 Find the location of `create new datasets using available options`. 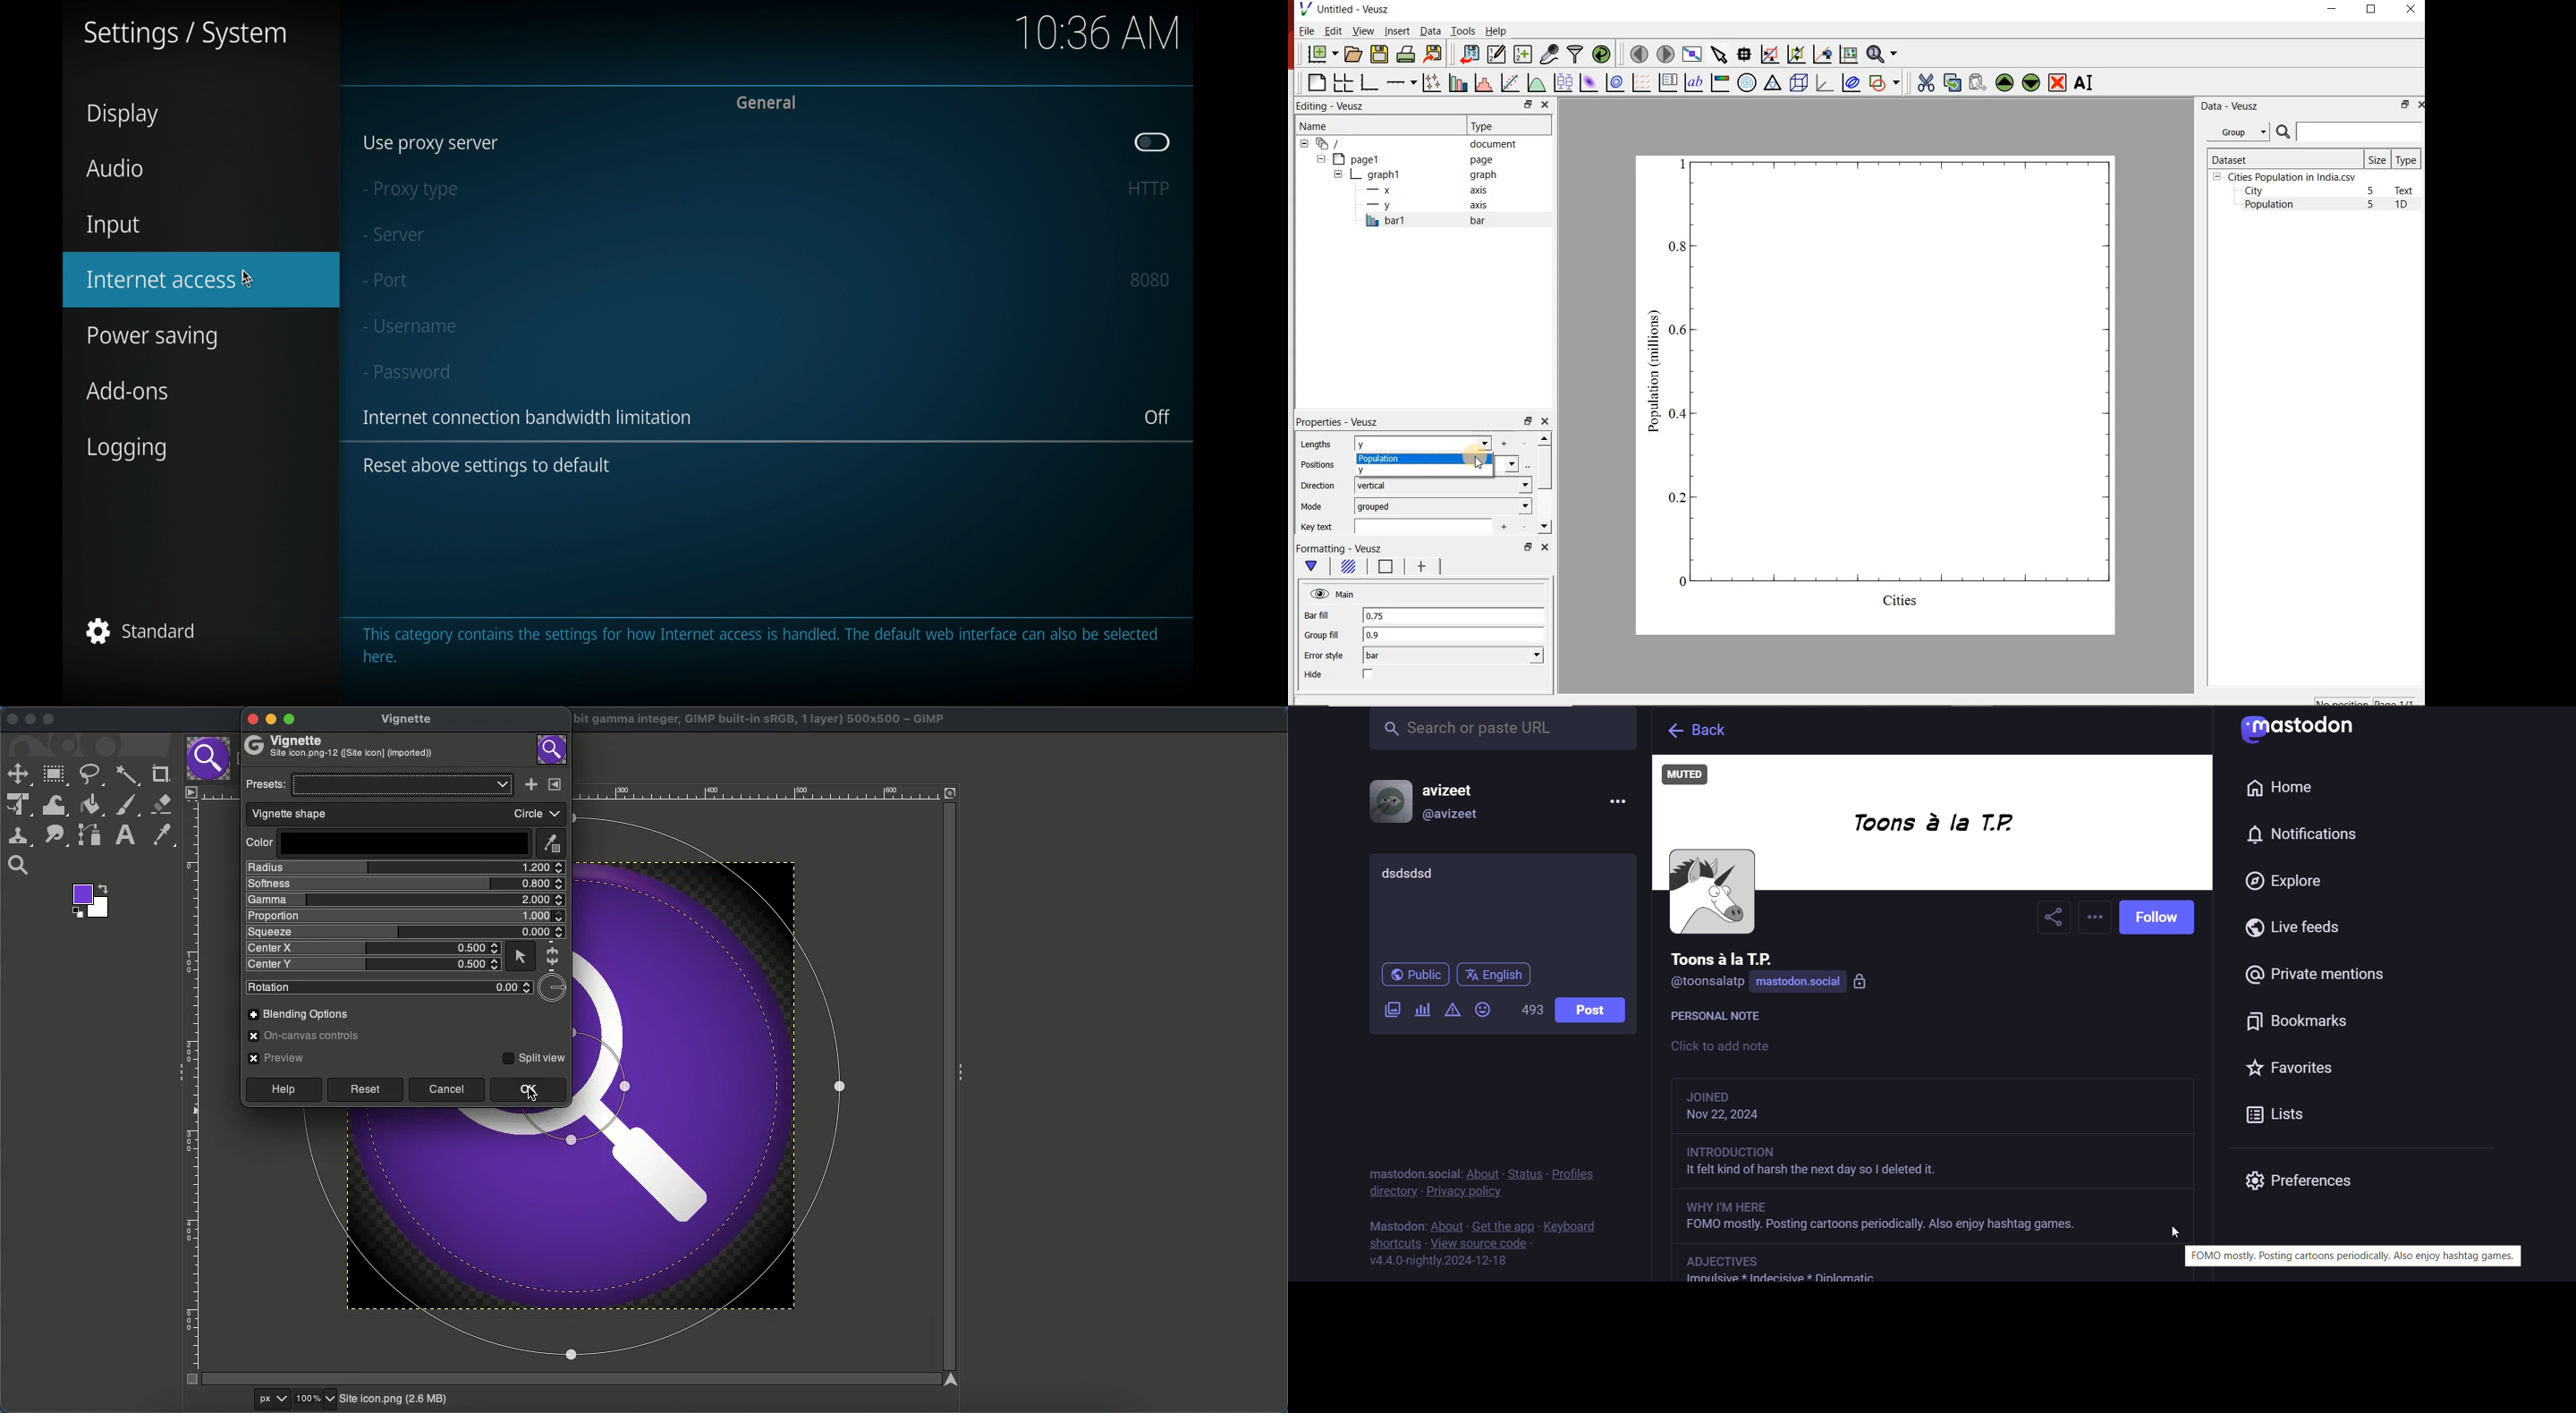

create new datasets using available options is located at coordinates (1521, 54).